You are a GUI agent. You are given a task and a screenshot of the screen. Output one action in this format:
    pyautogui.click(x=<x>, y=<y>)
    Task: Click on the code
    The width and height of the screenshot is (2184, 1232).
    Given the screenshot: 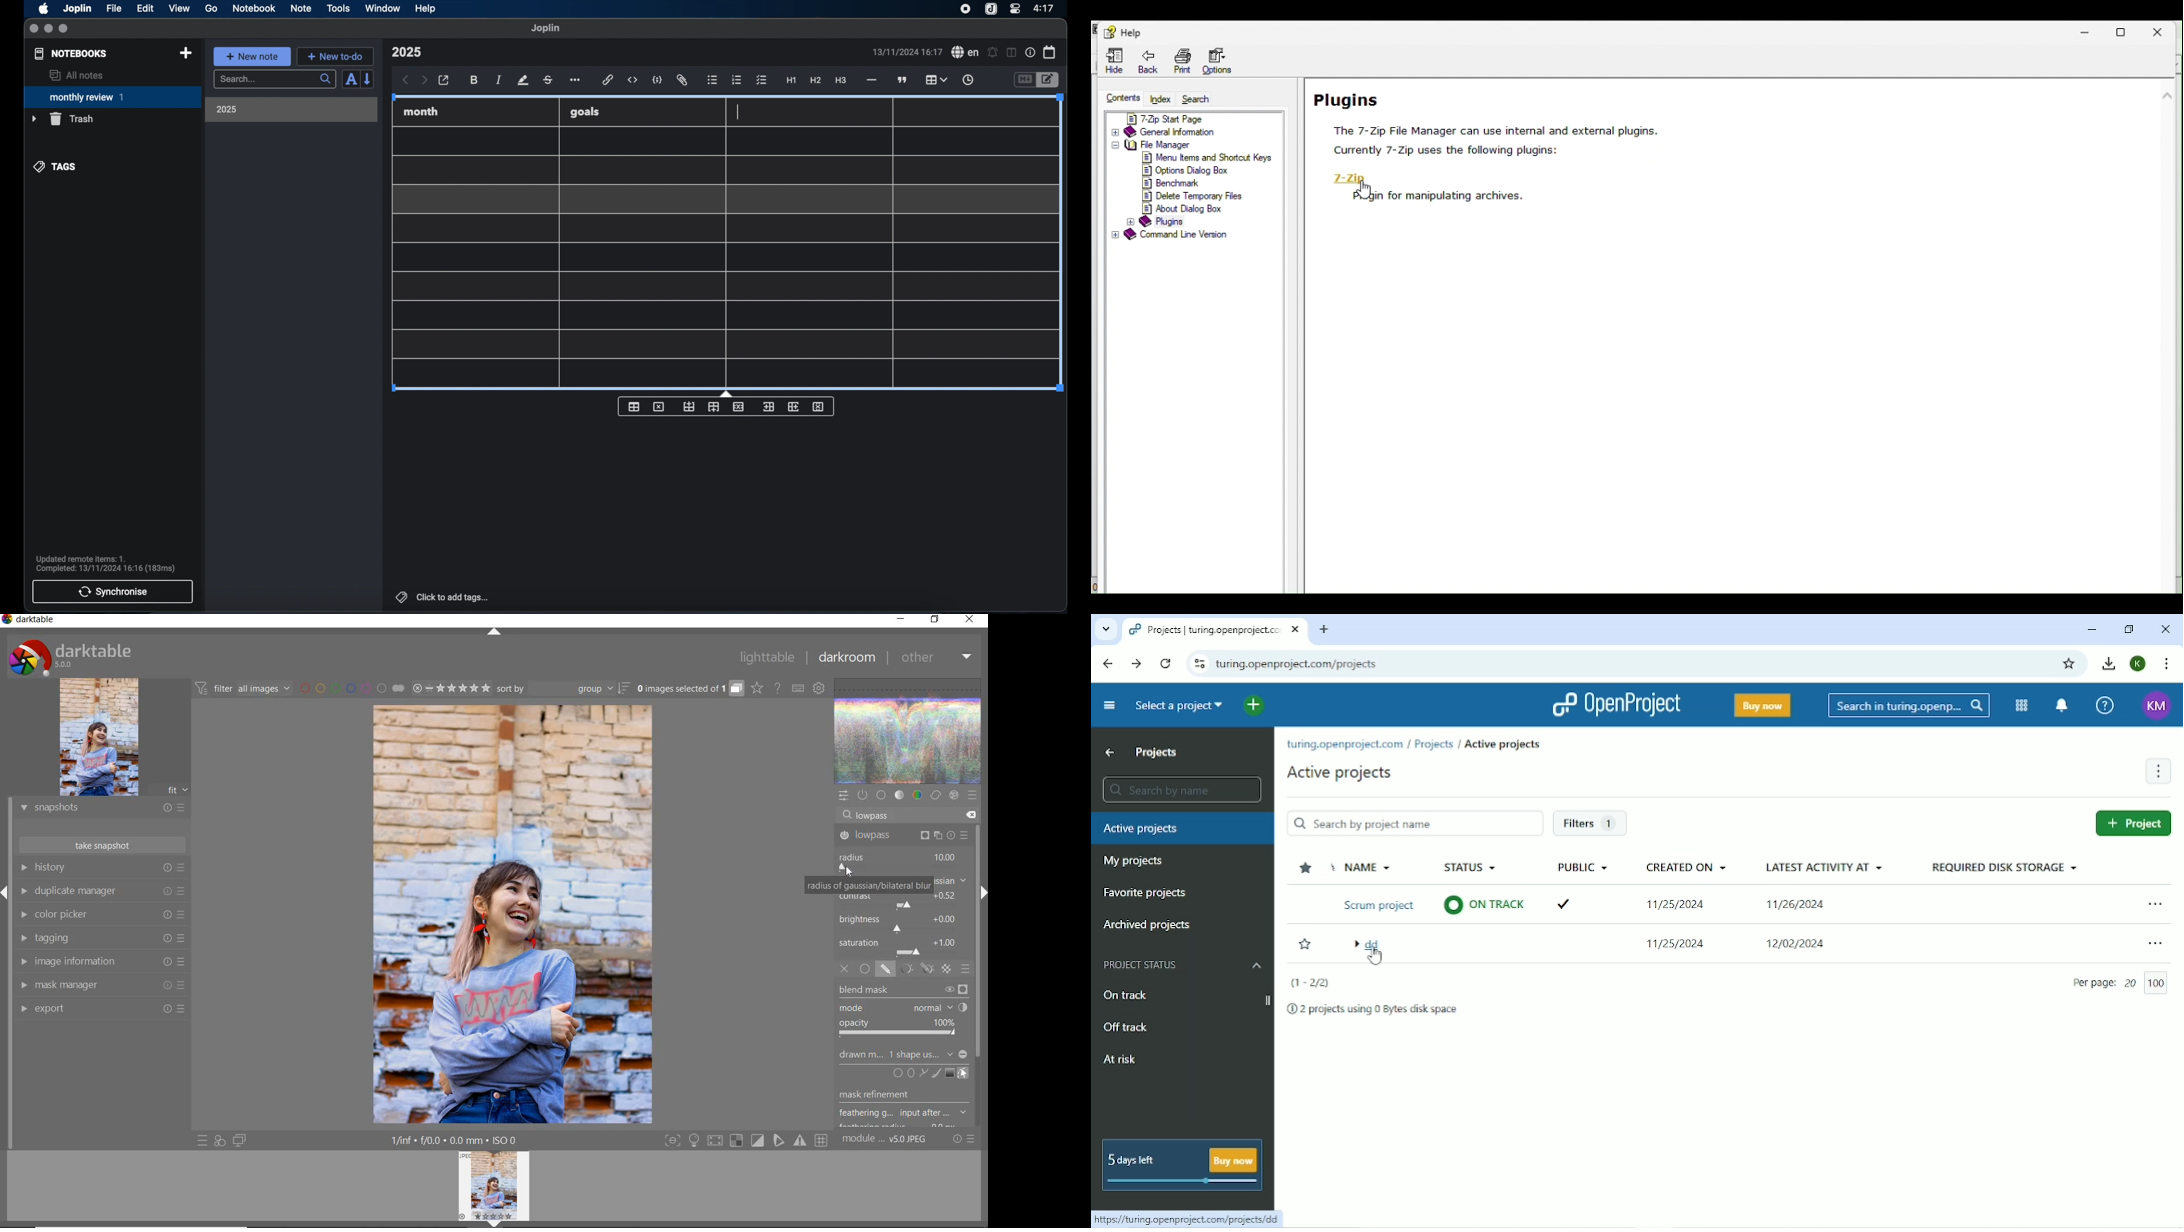 What is the action you would take?
    pyautogui.click(x=658, y=81)
    